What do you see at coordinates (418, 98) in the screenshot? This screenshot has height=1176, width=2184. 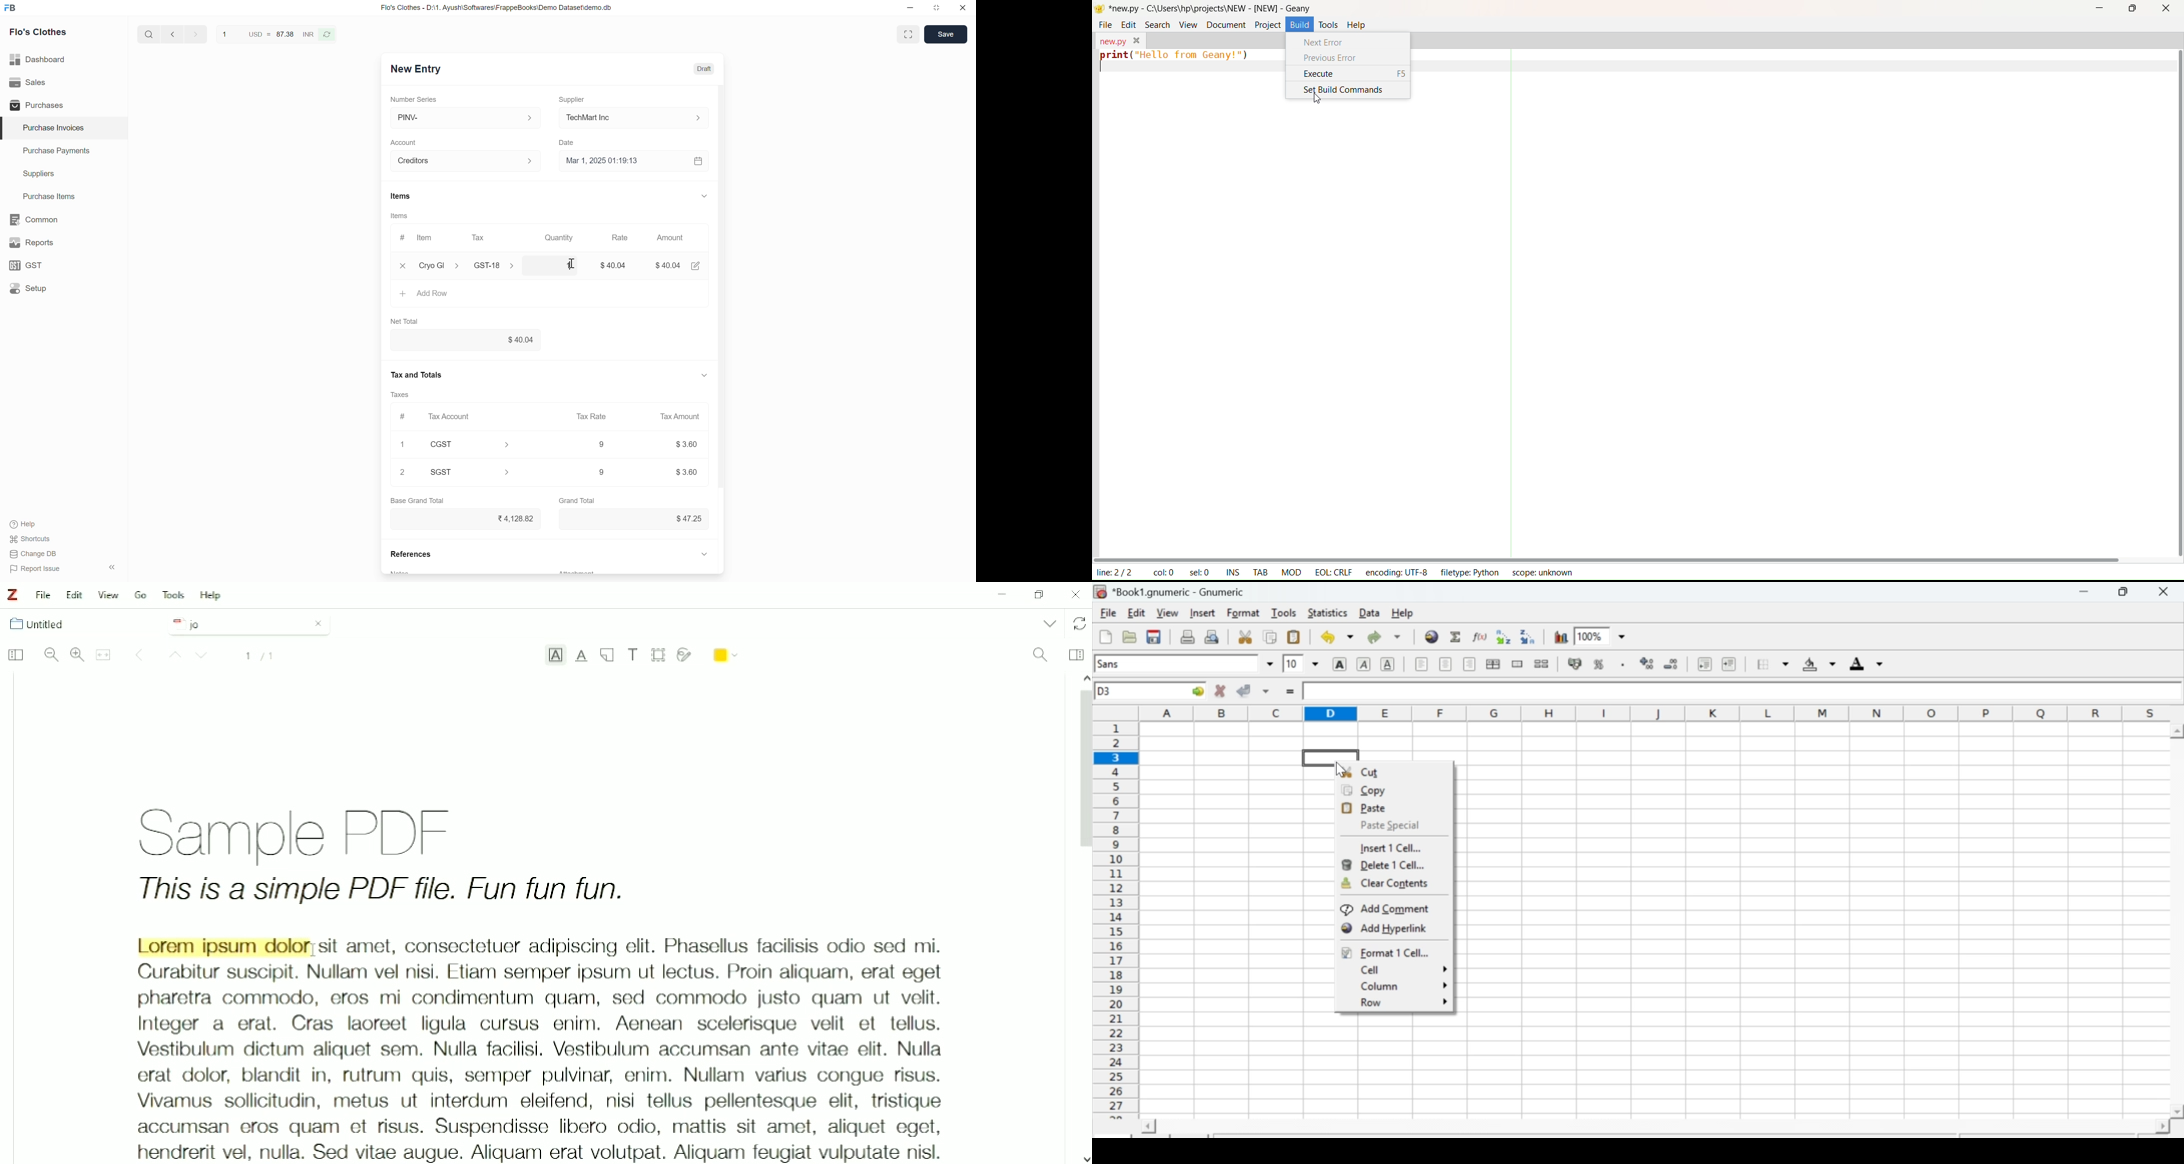 I see `Number Series` at bounding box center [418, 98].